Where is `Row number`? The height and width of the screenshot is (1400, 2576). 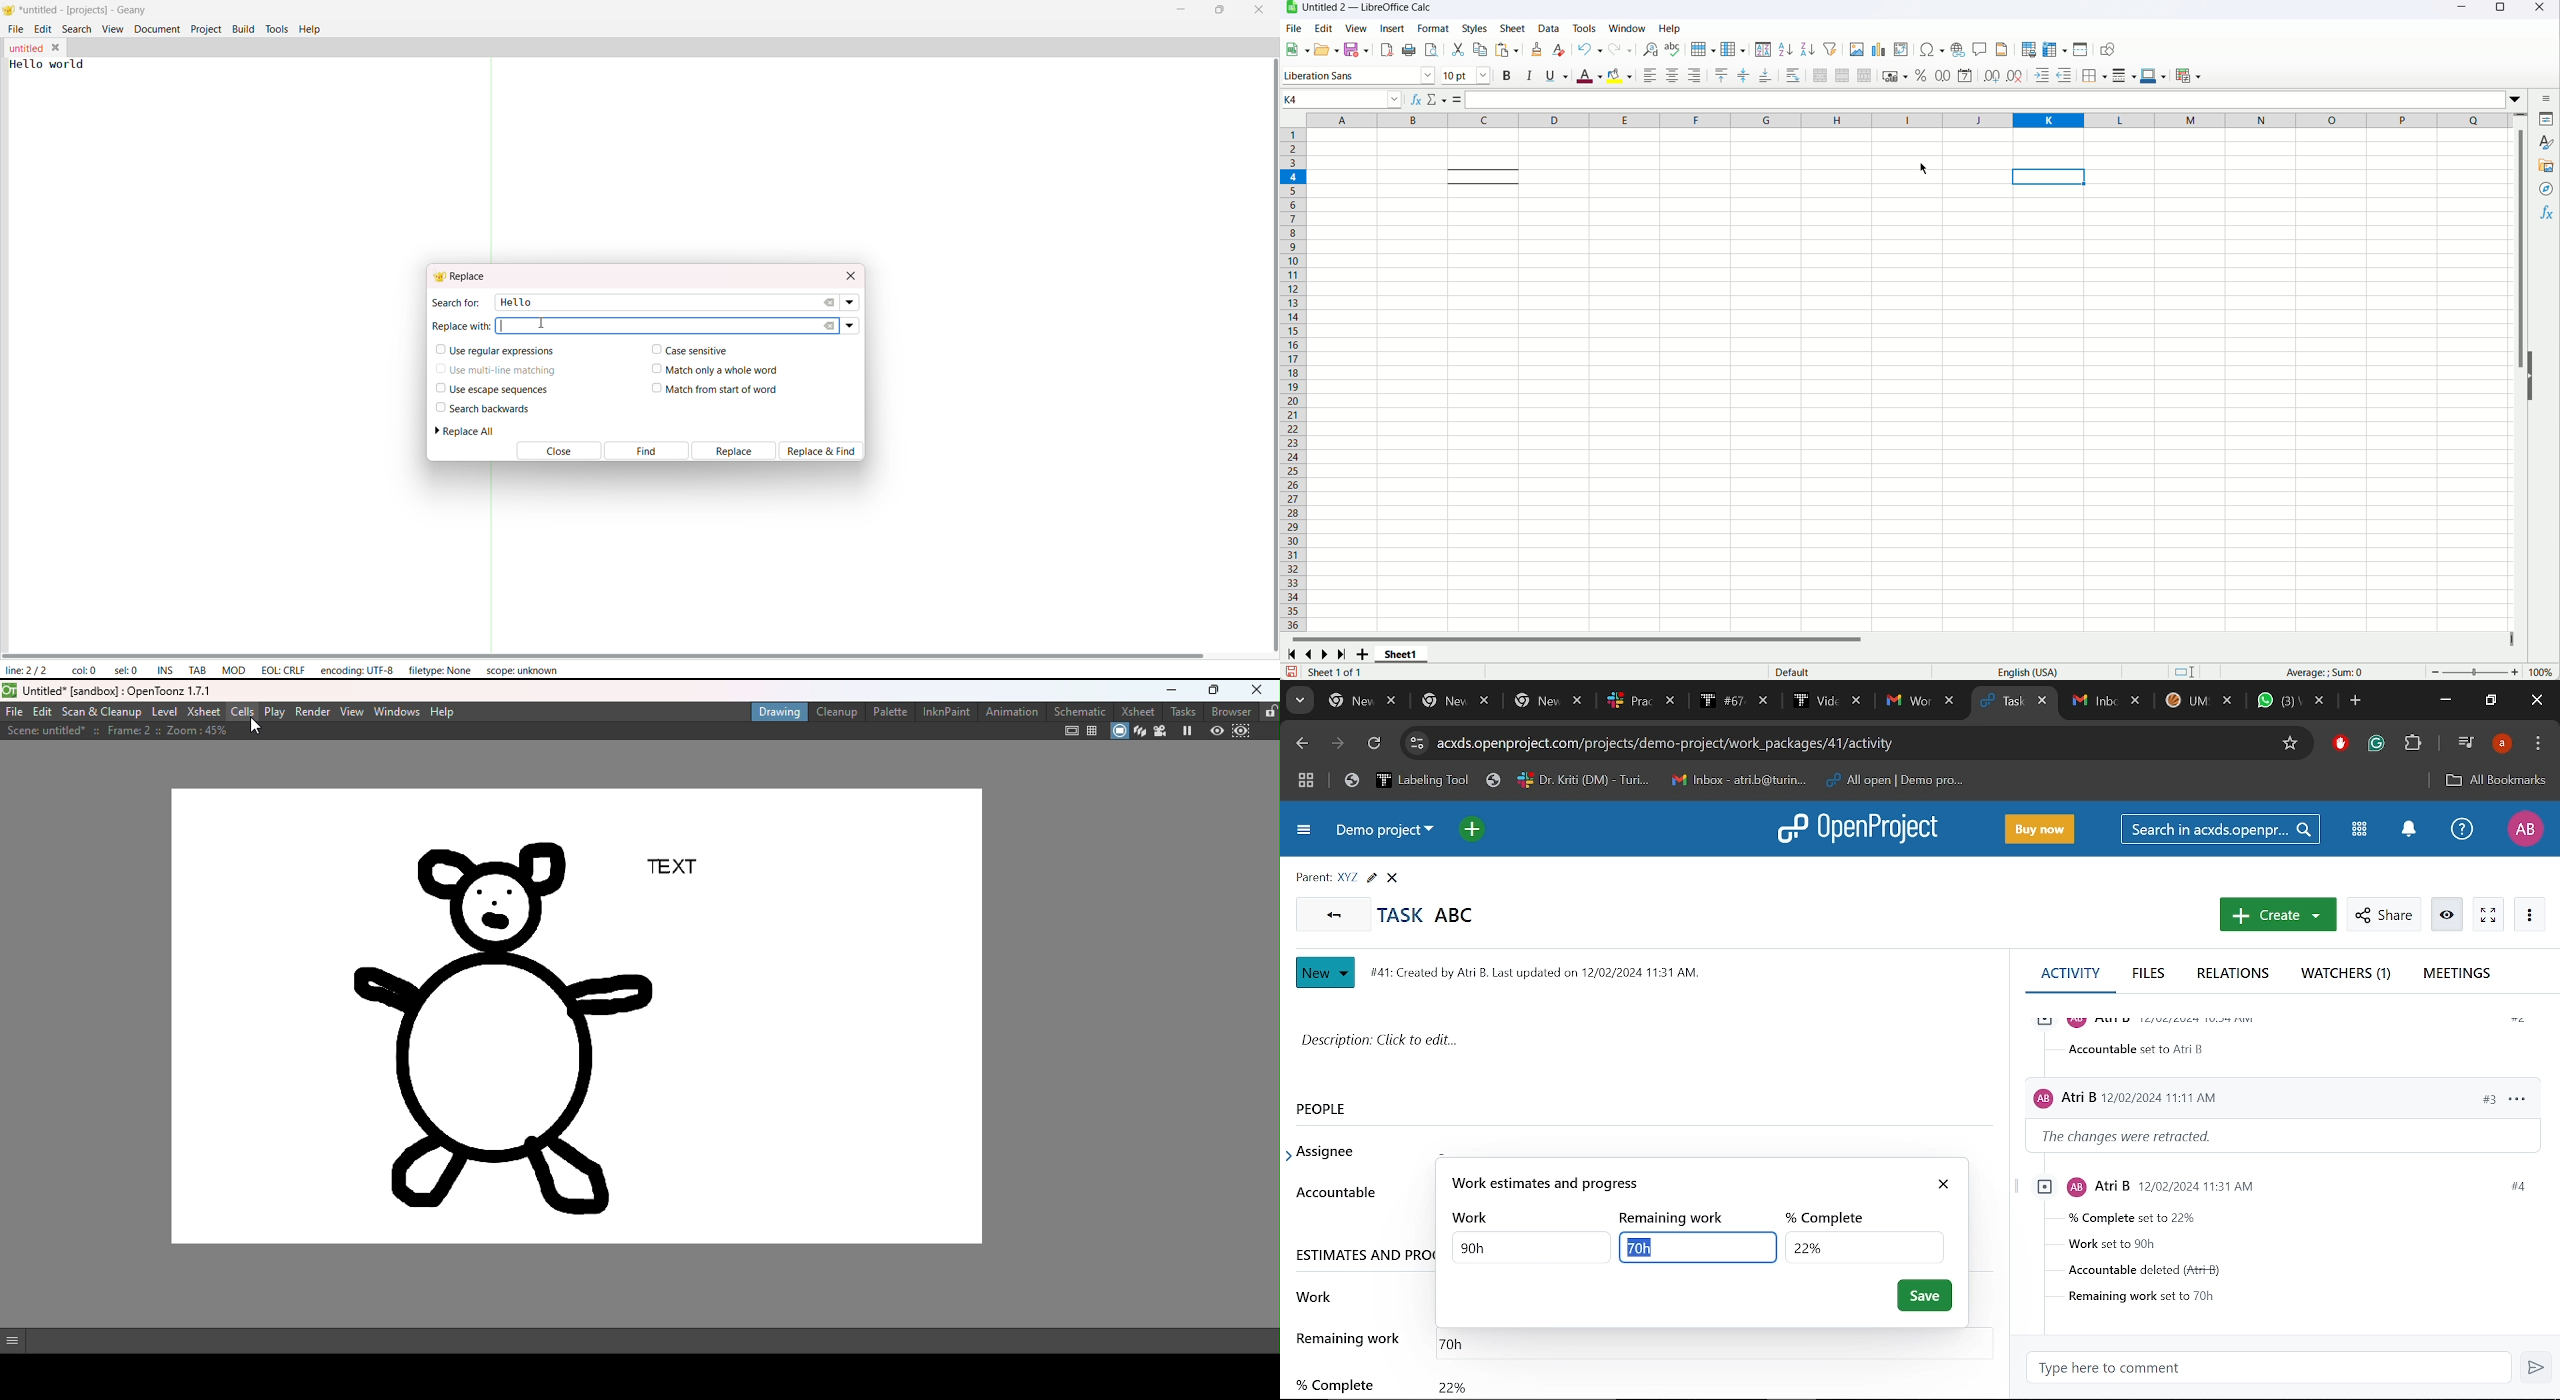
Row number is located at coordinates (1293, 379).